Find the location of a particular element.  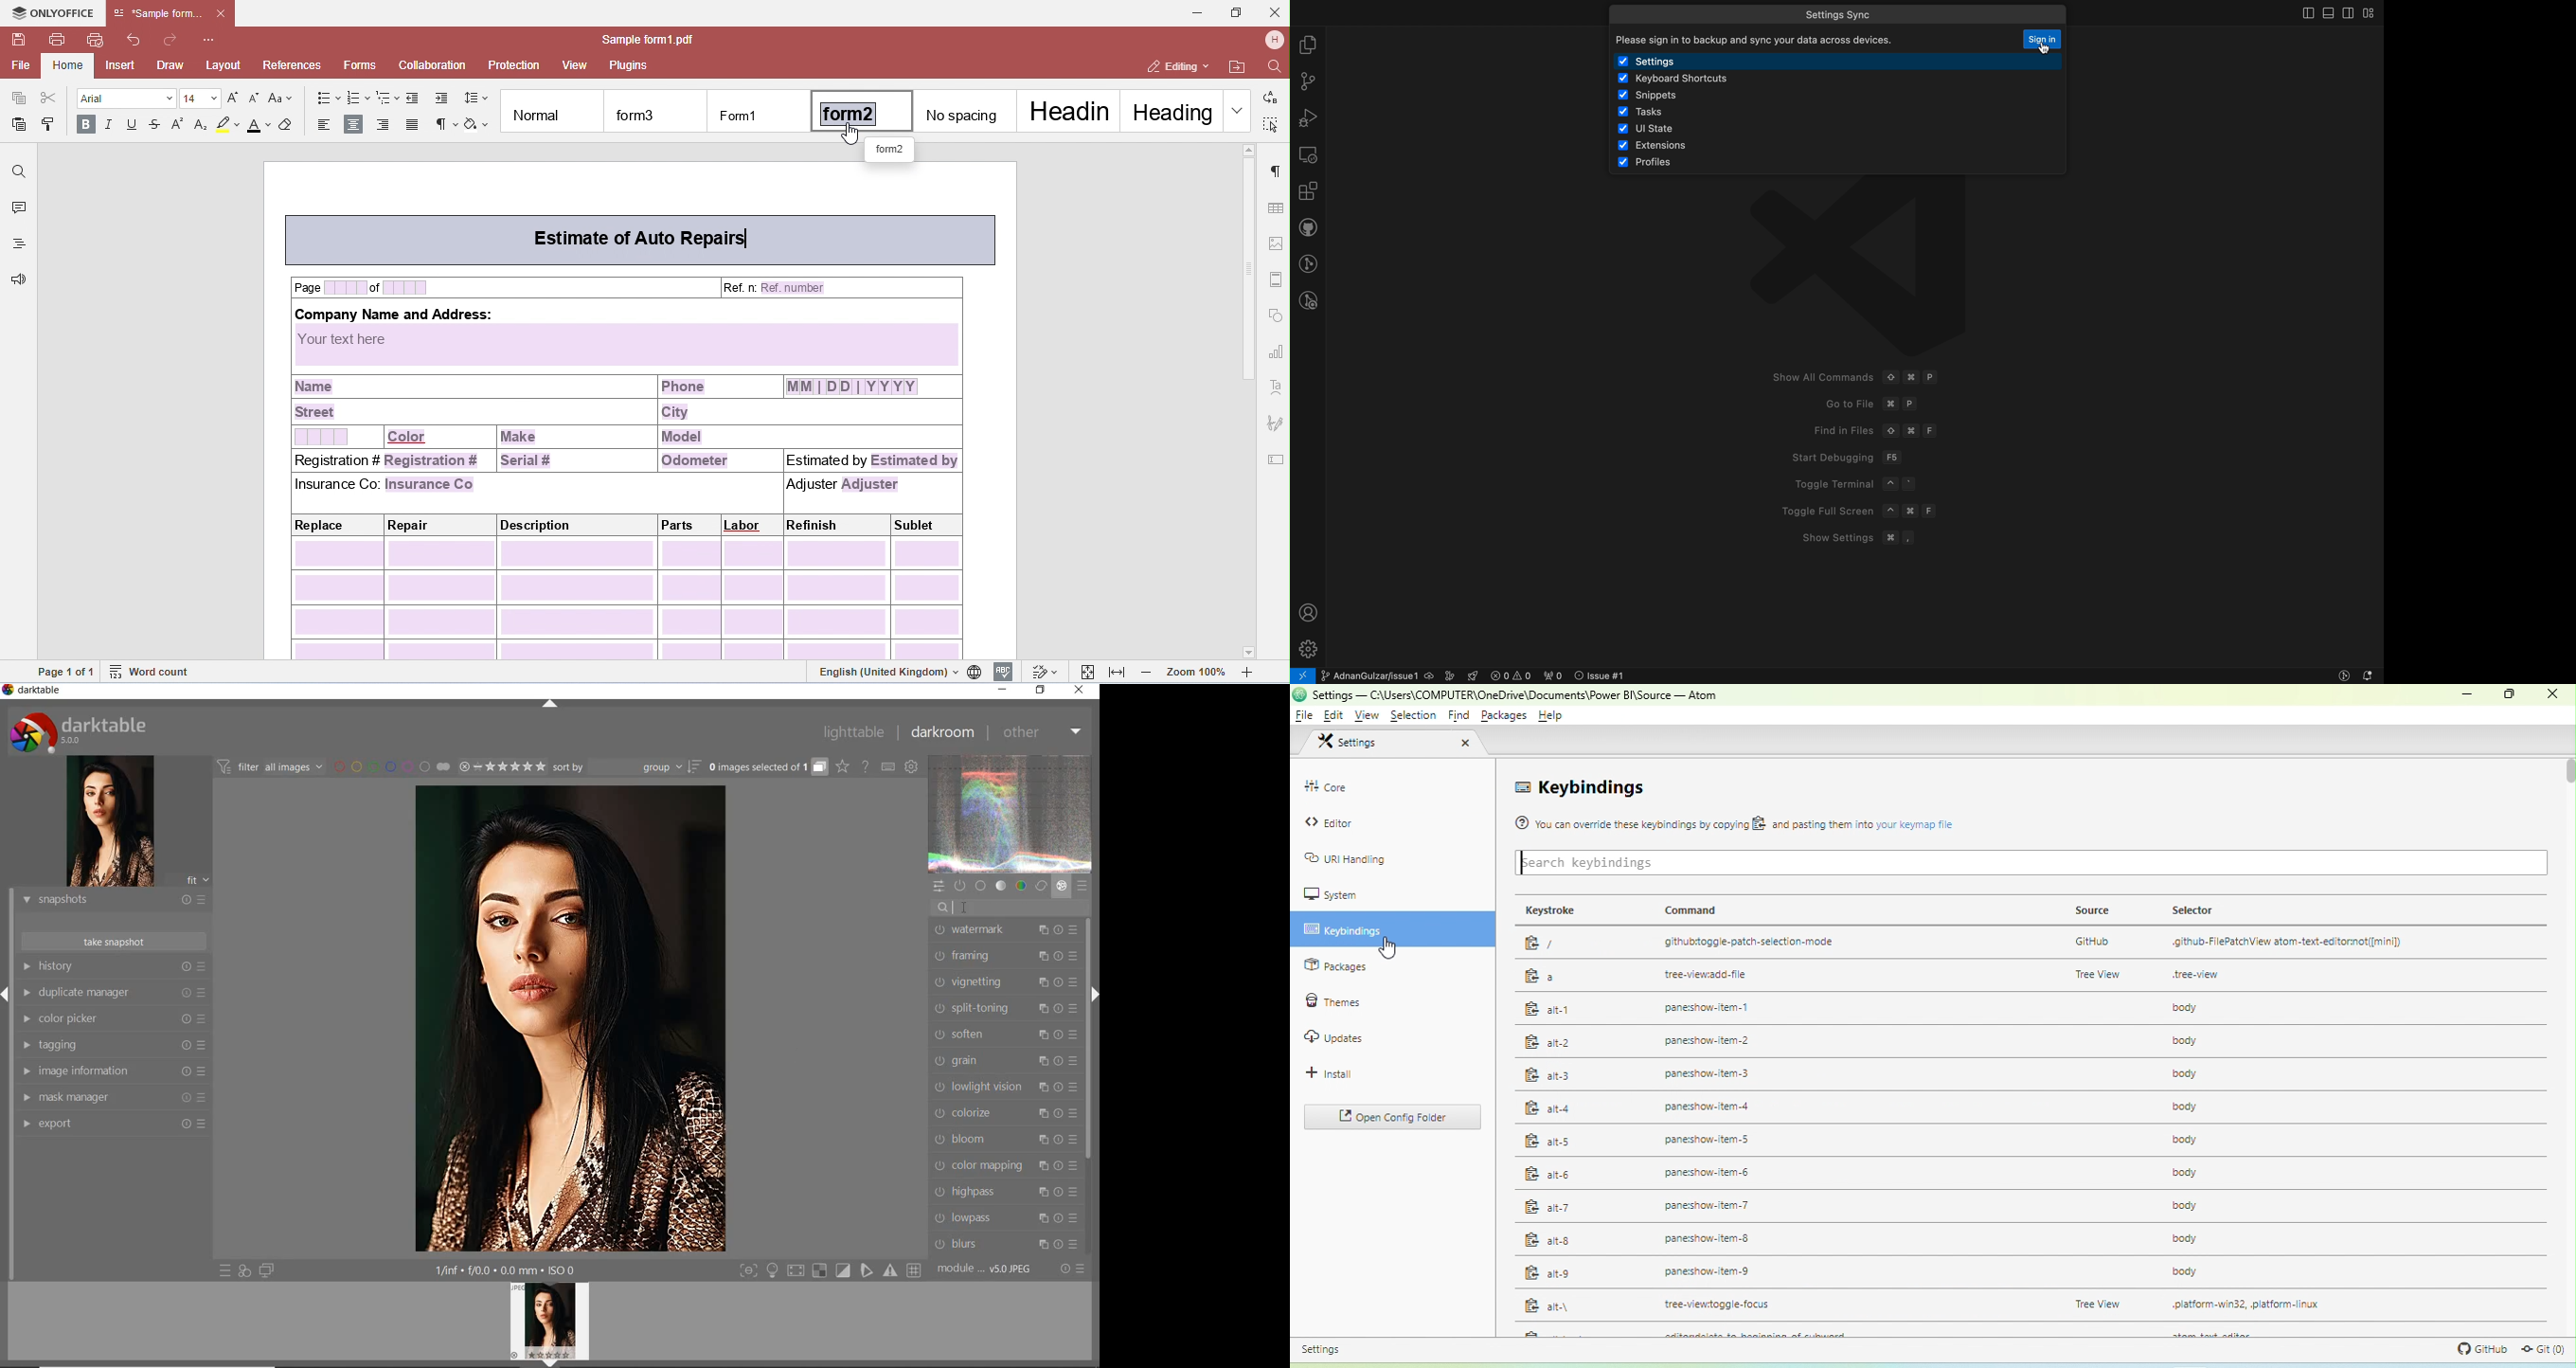

cursor is located at coordinates (2047, 47).